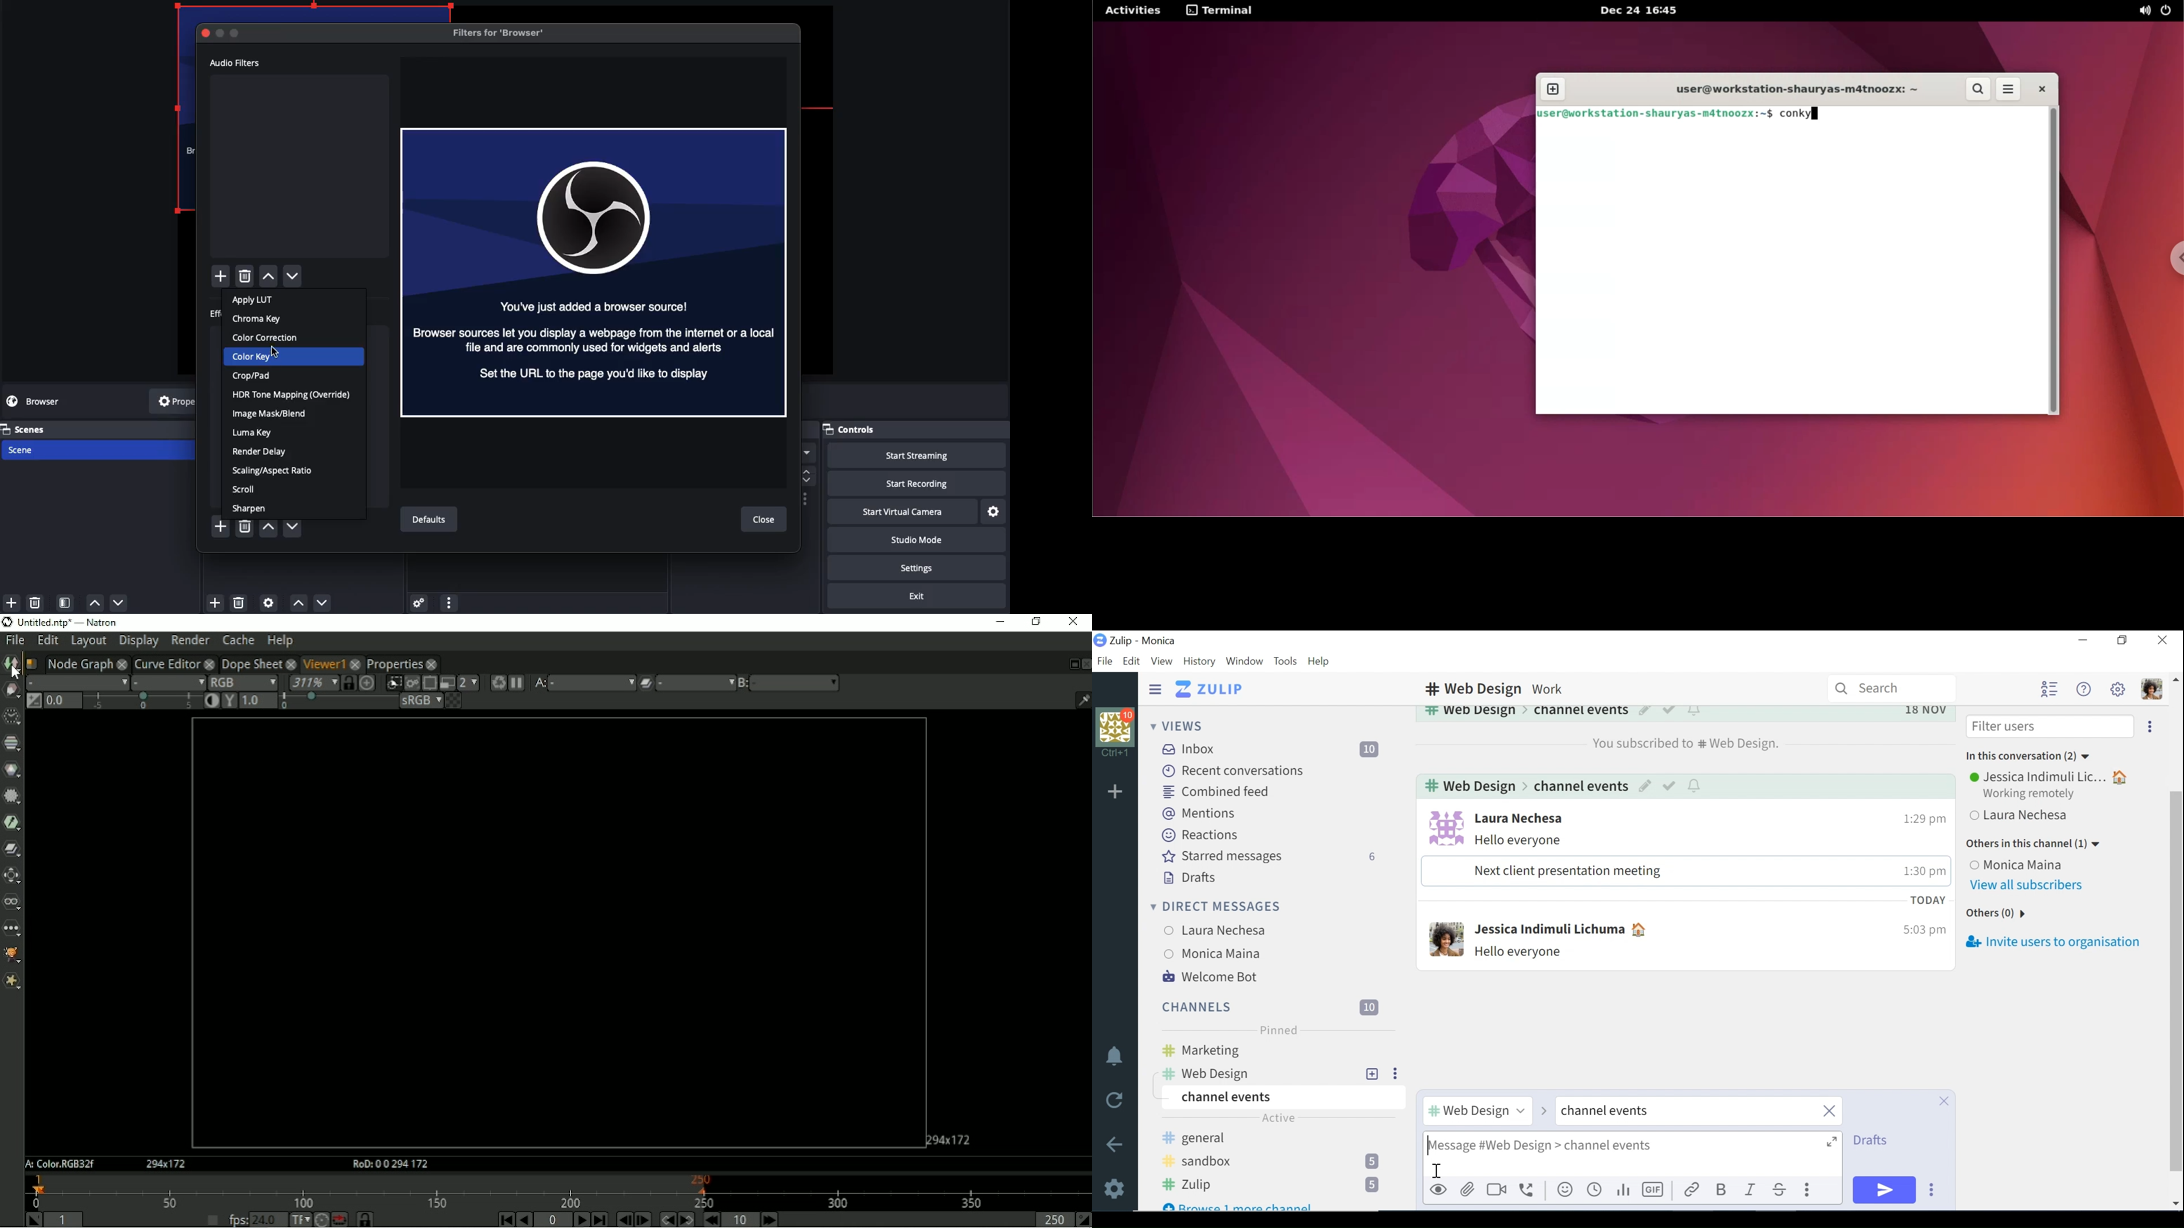  Describe the element at coordinates (216, 602) in the screenshot. I see `Add` at that location.